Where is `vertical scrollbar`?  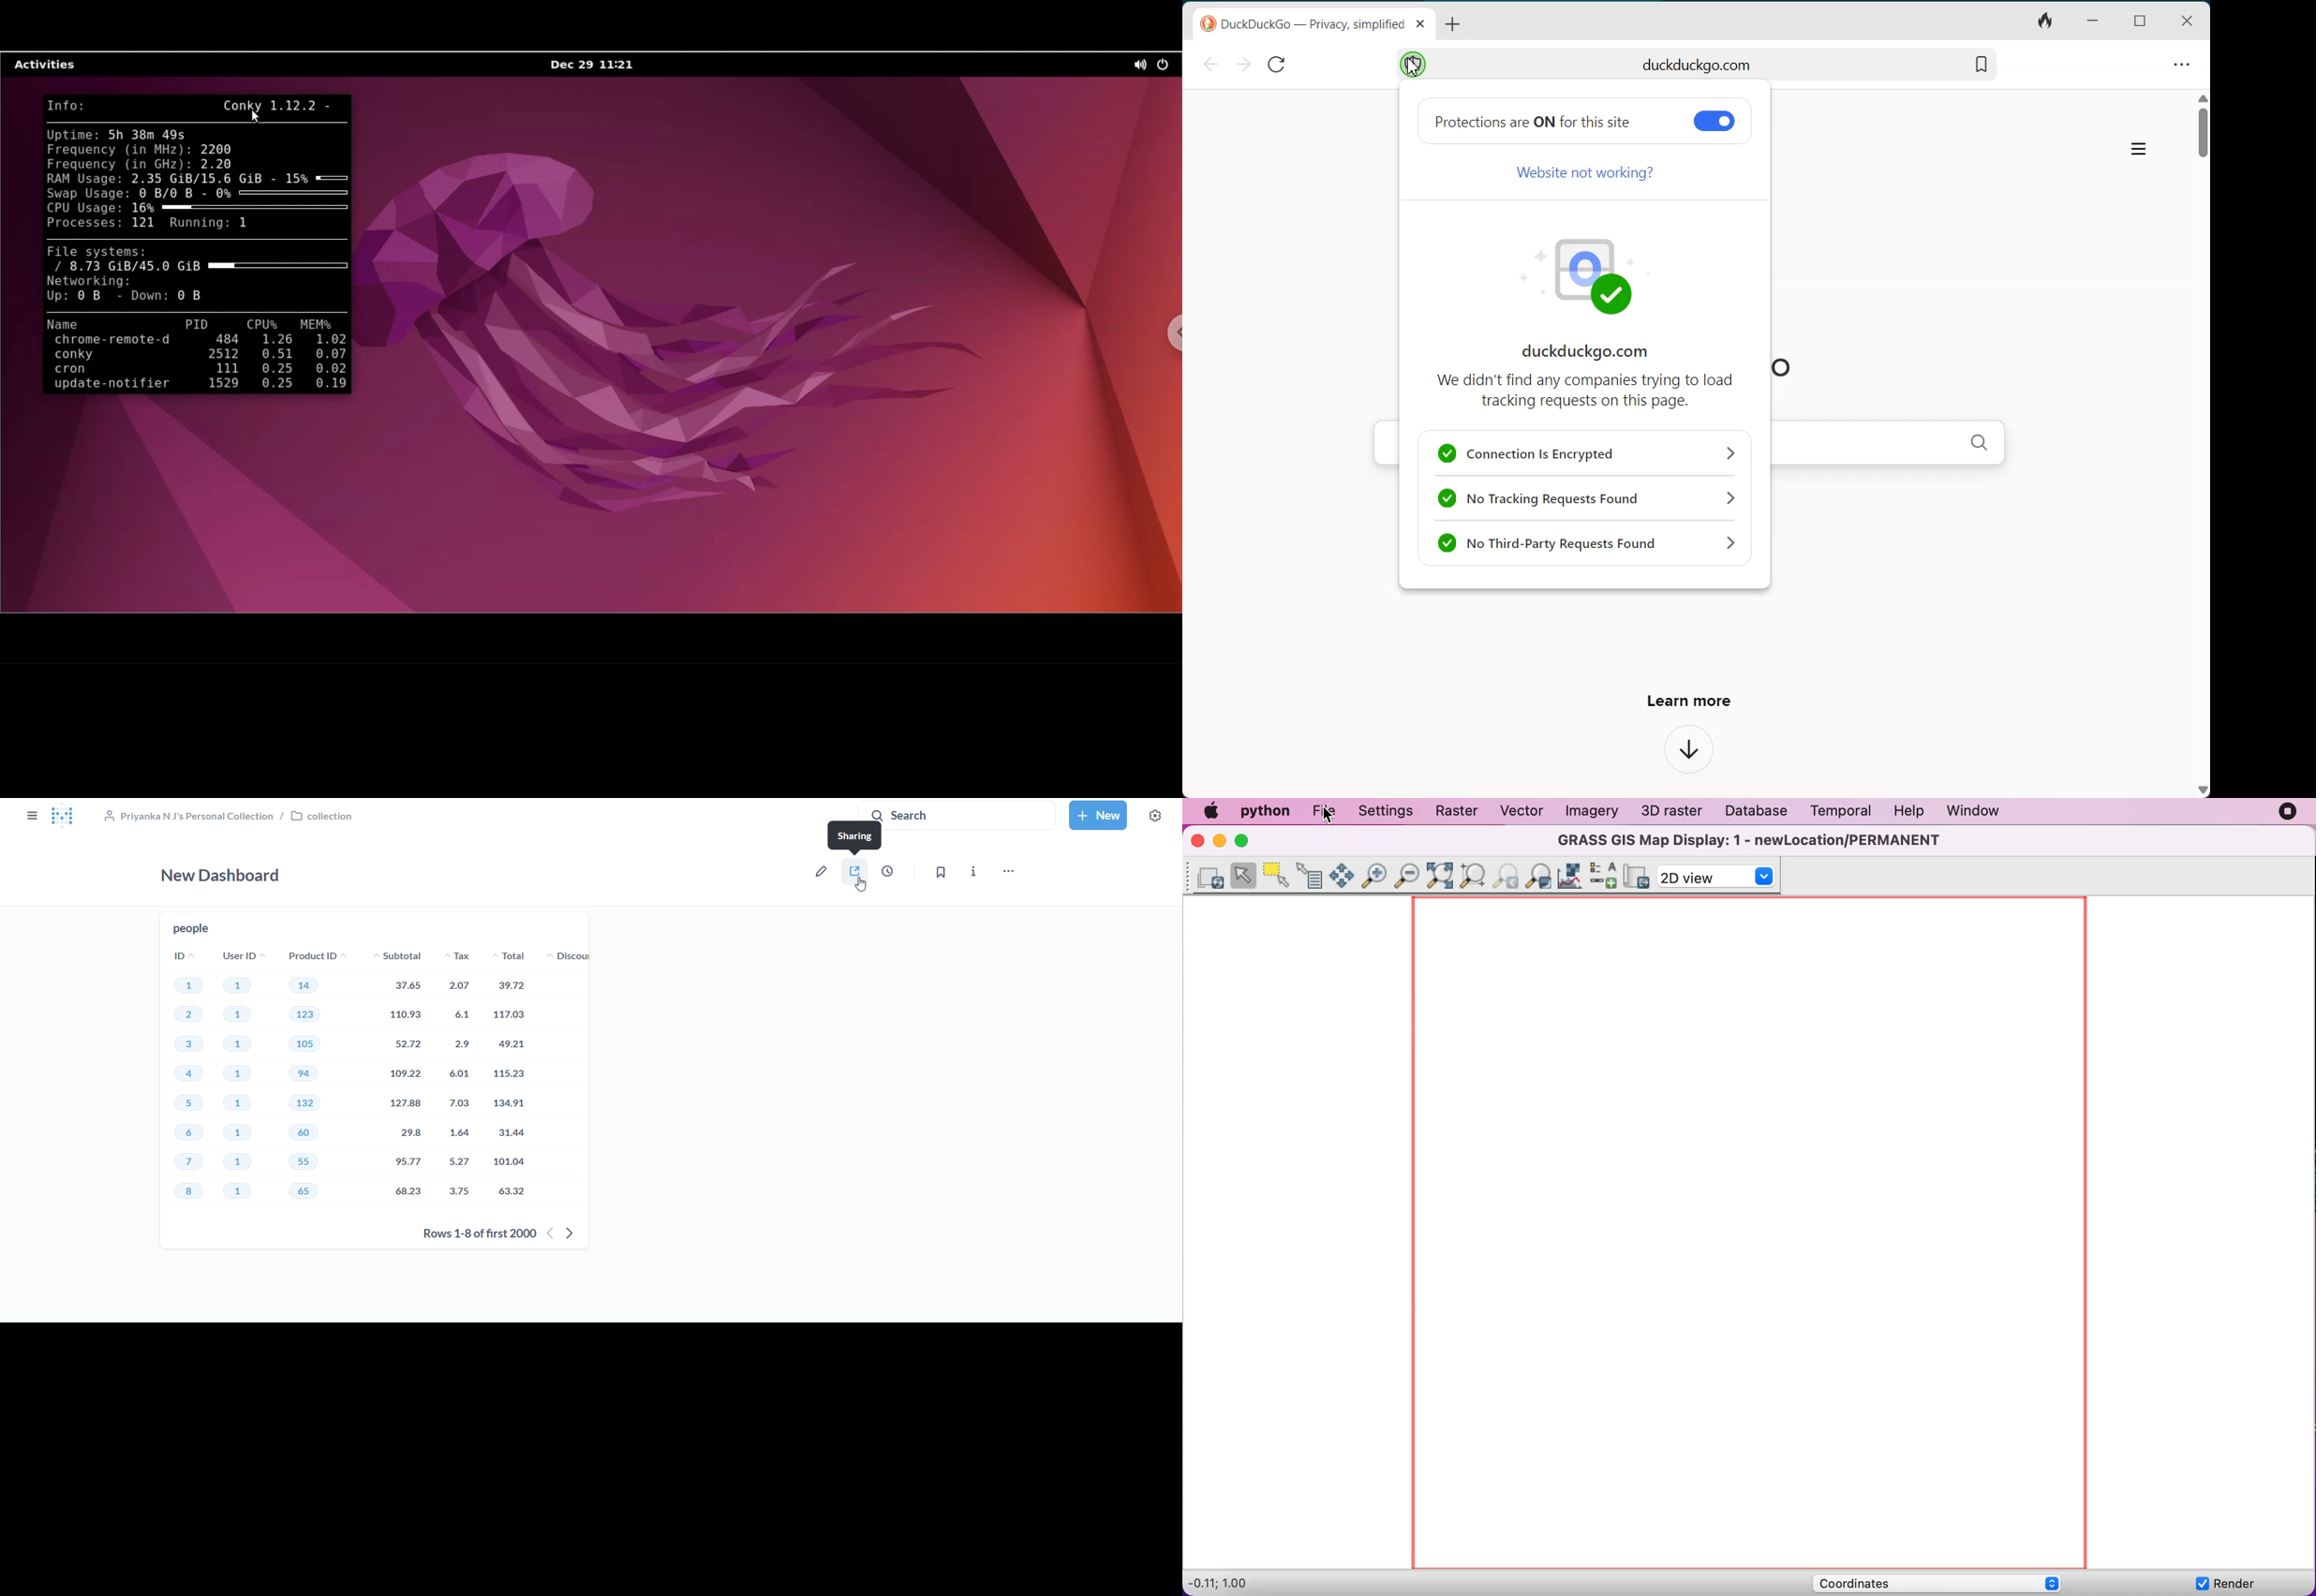
vertical scrollbar is located at coordinates (2204, 134).